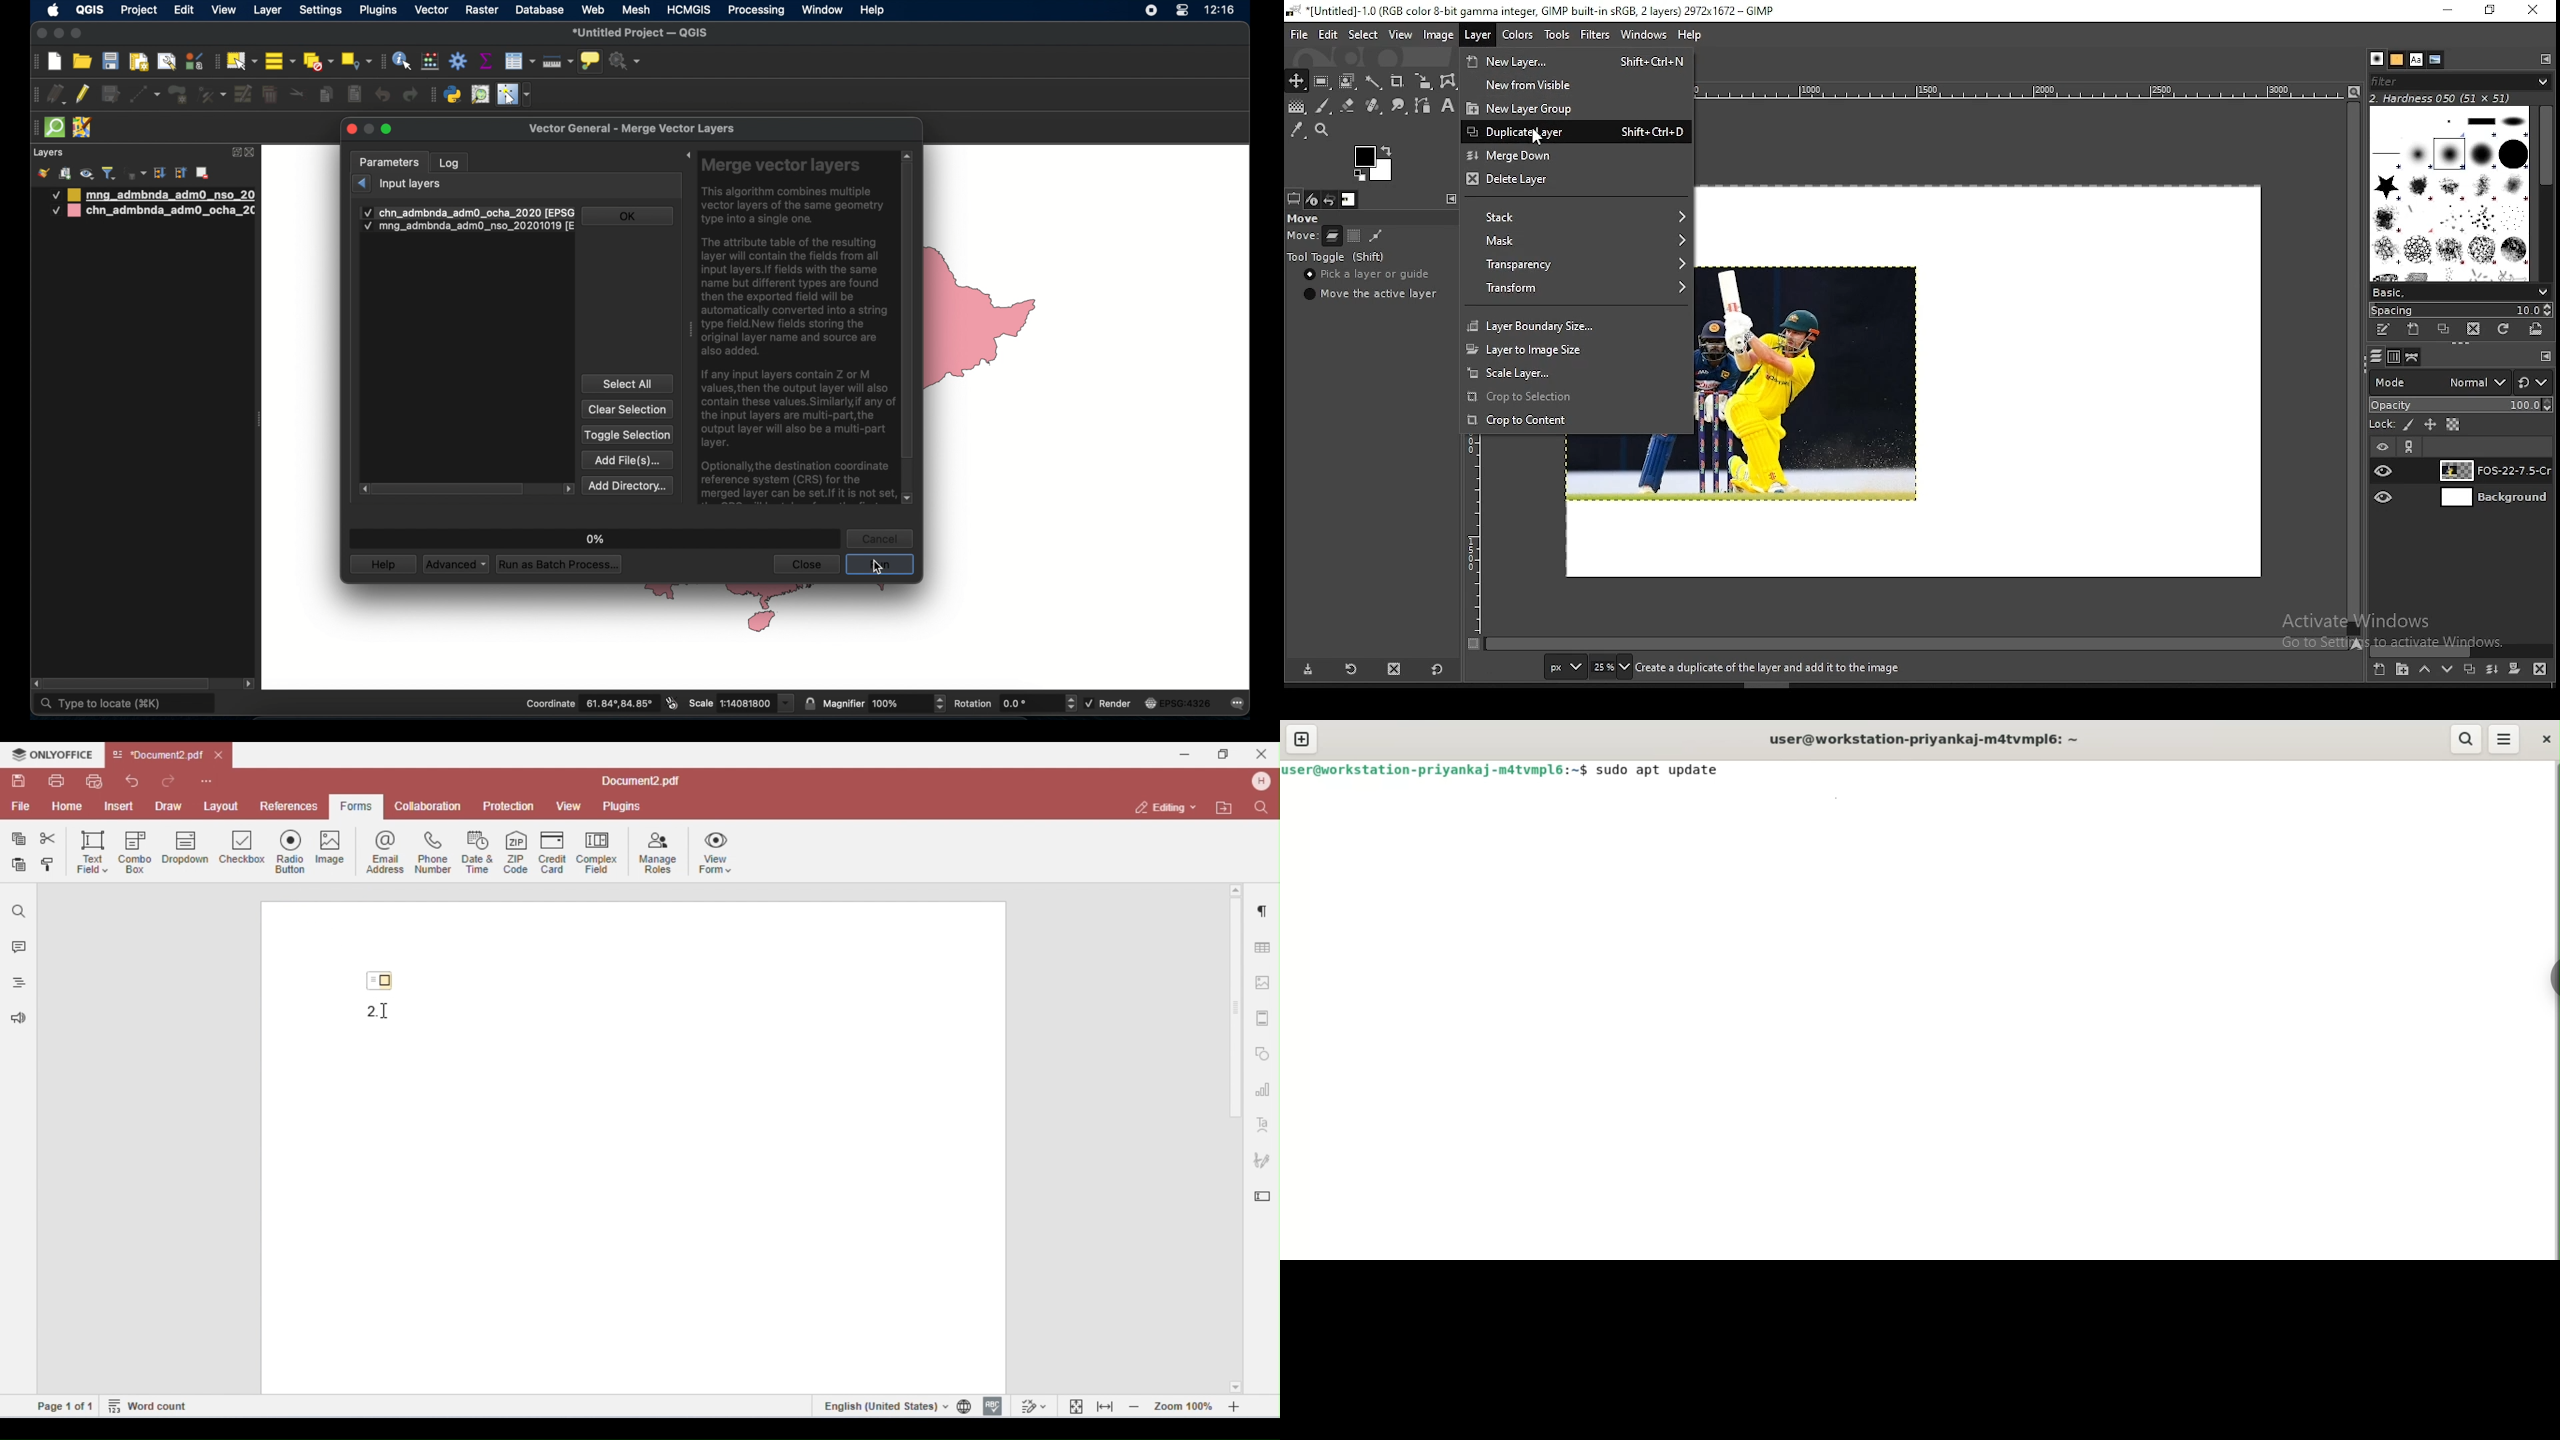 This screenshot has height=1456, width=2576. What do you see at coordinates (2491, 470) in the screenshot?
I see `layer ` at bounding box center [2491, 470].